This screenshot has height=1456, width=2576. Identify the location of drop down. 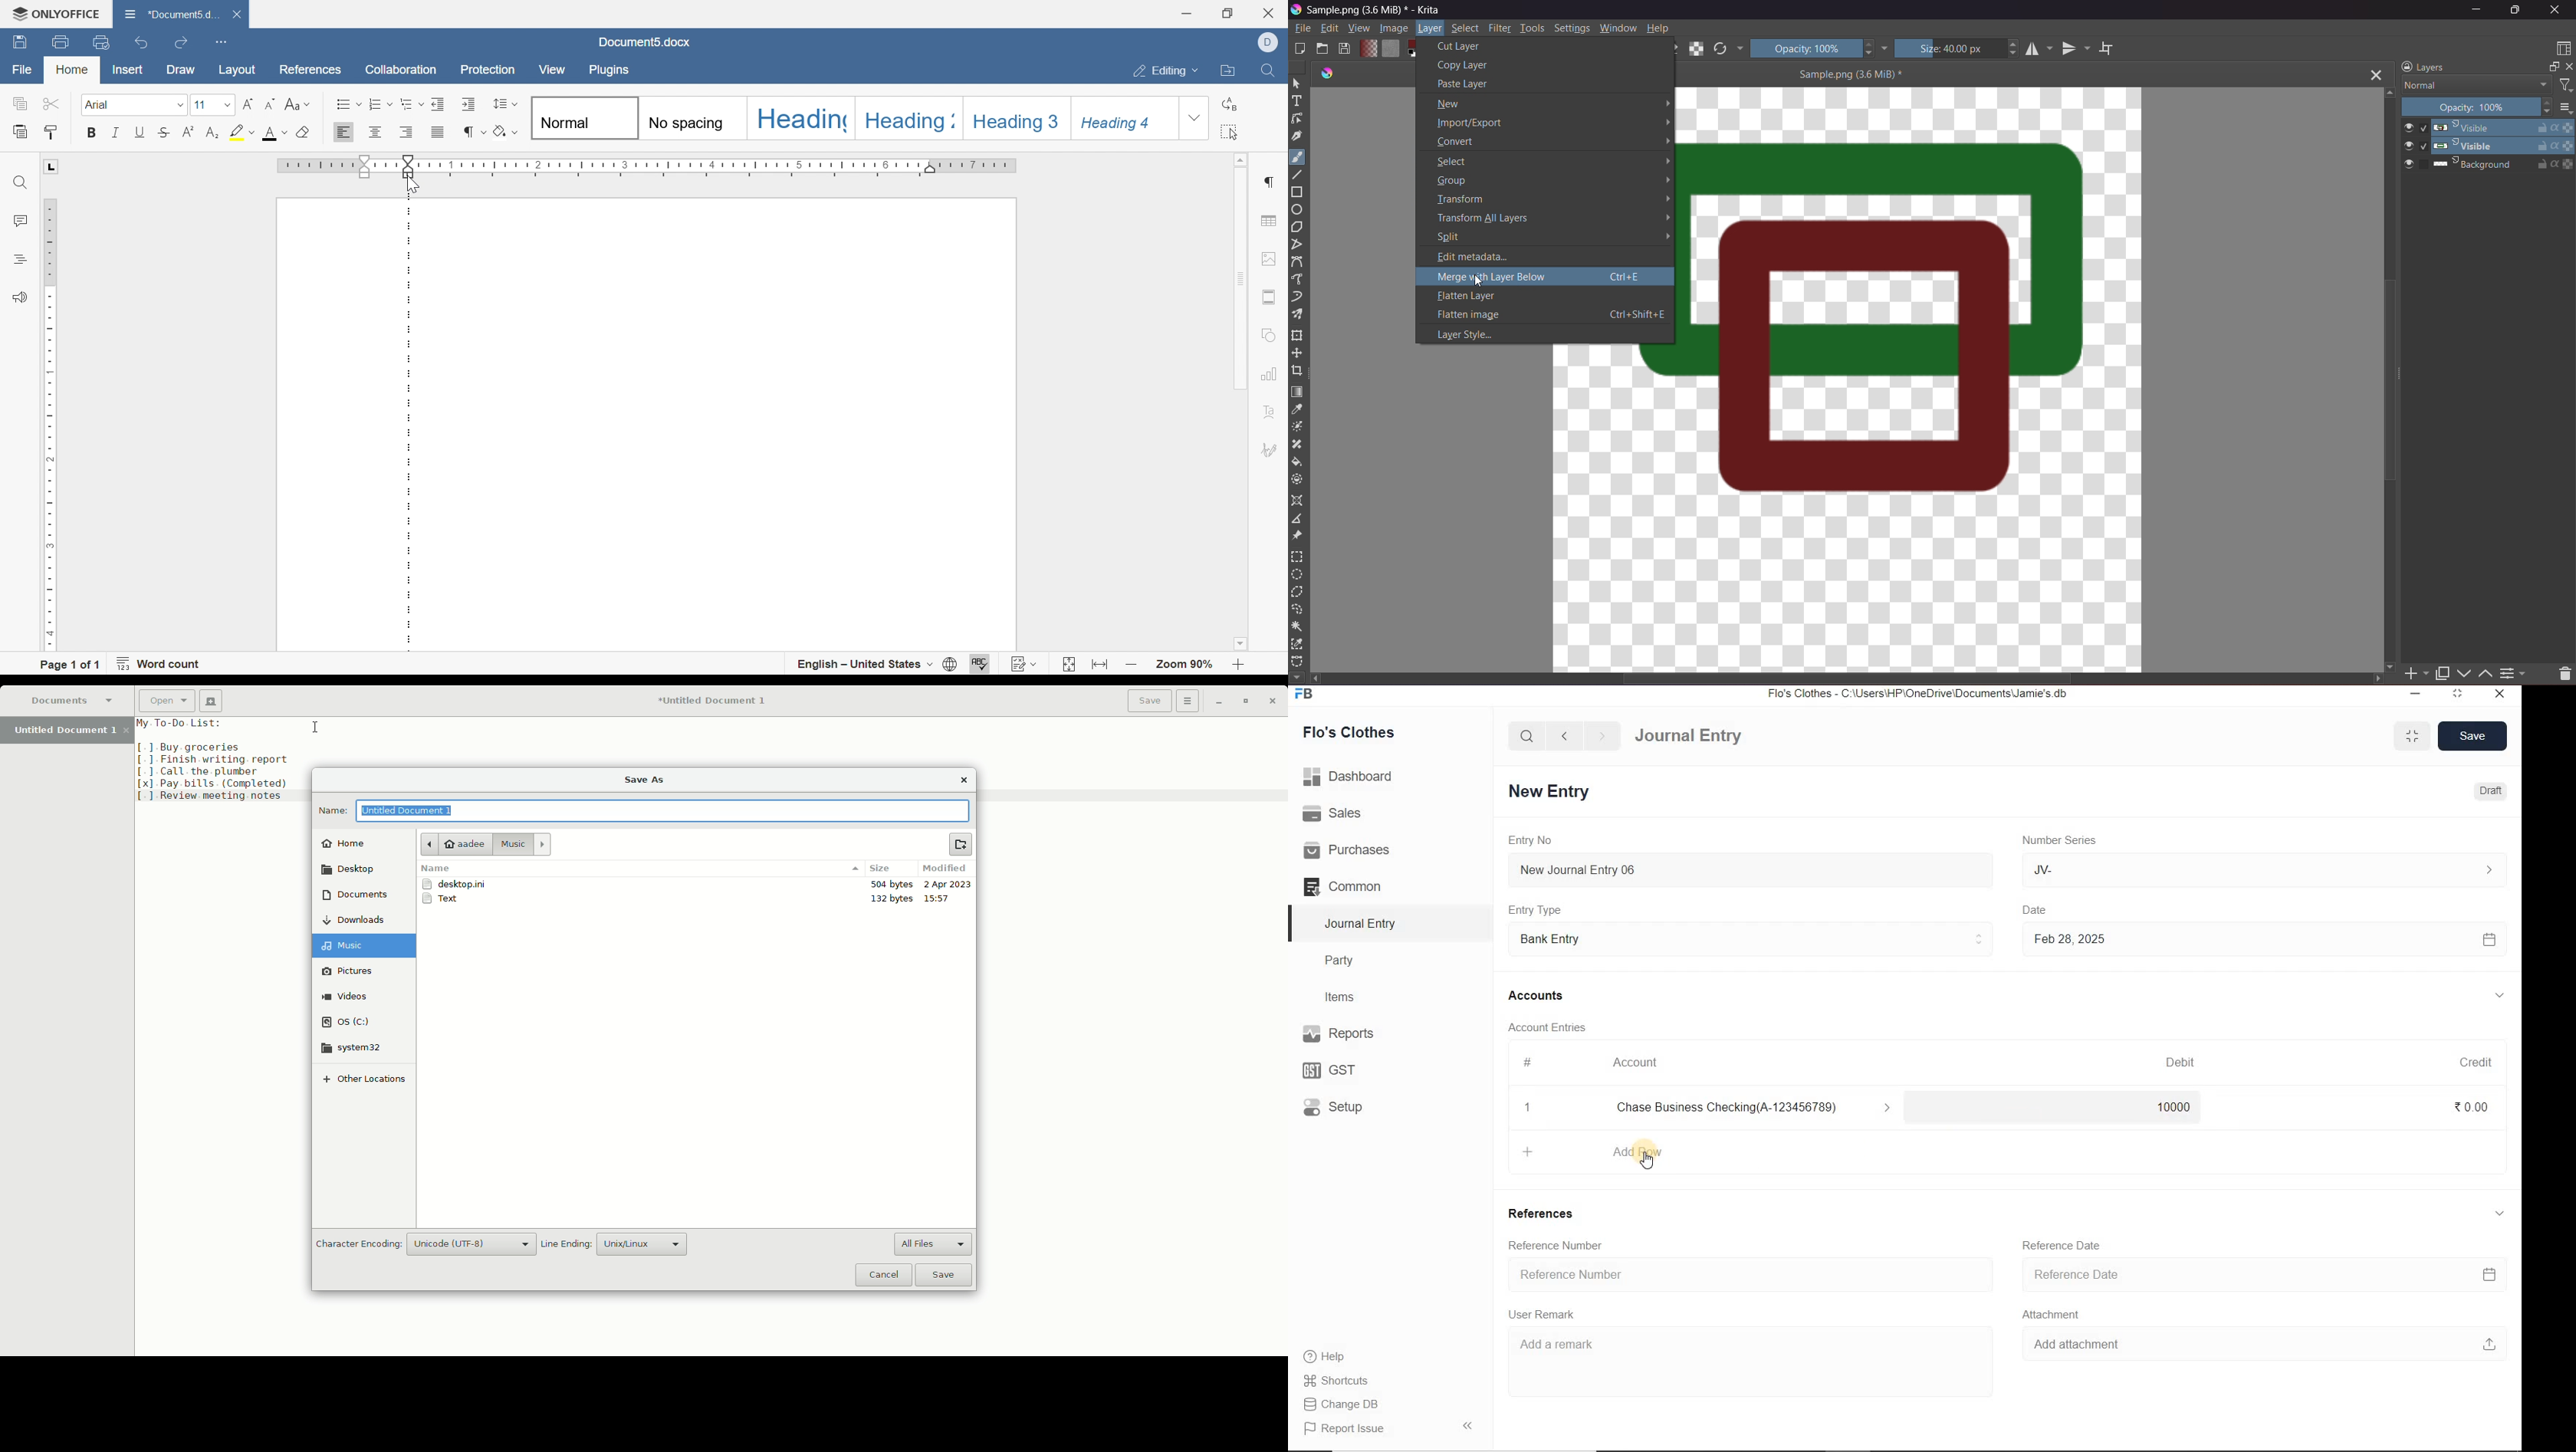
(1195, 119).